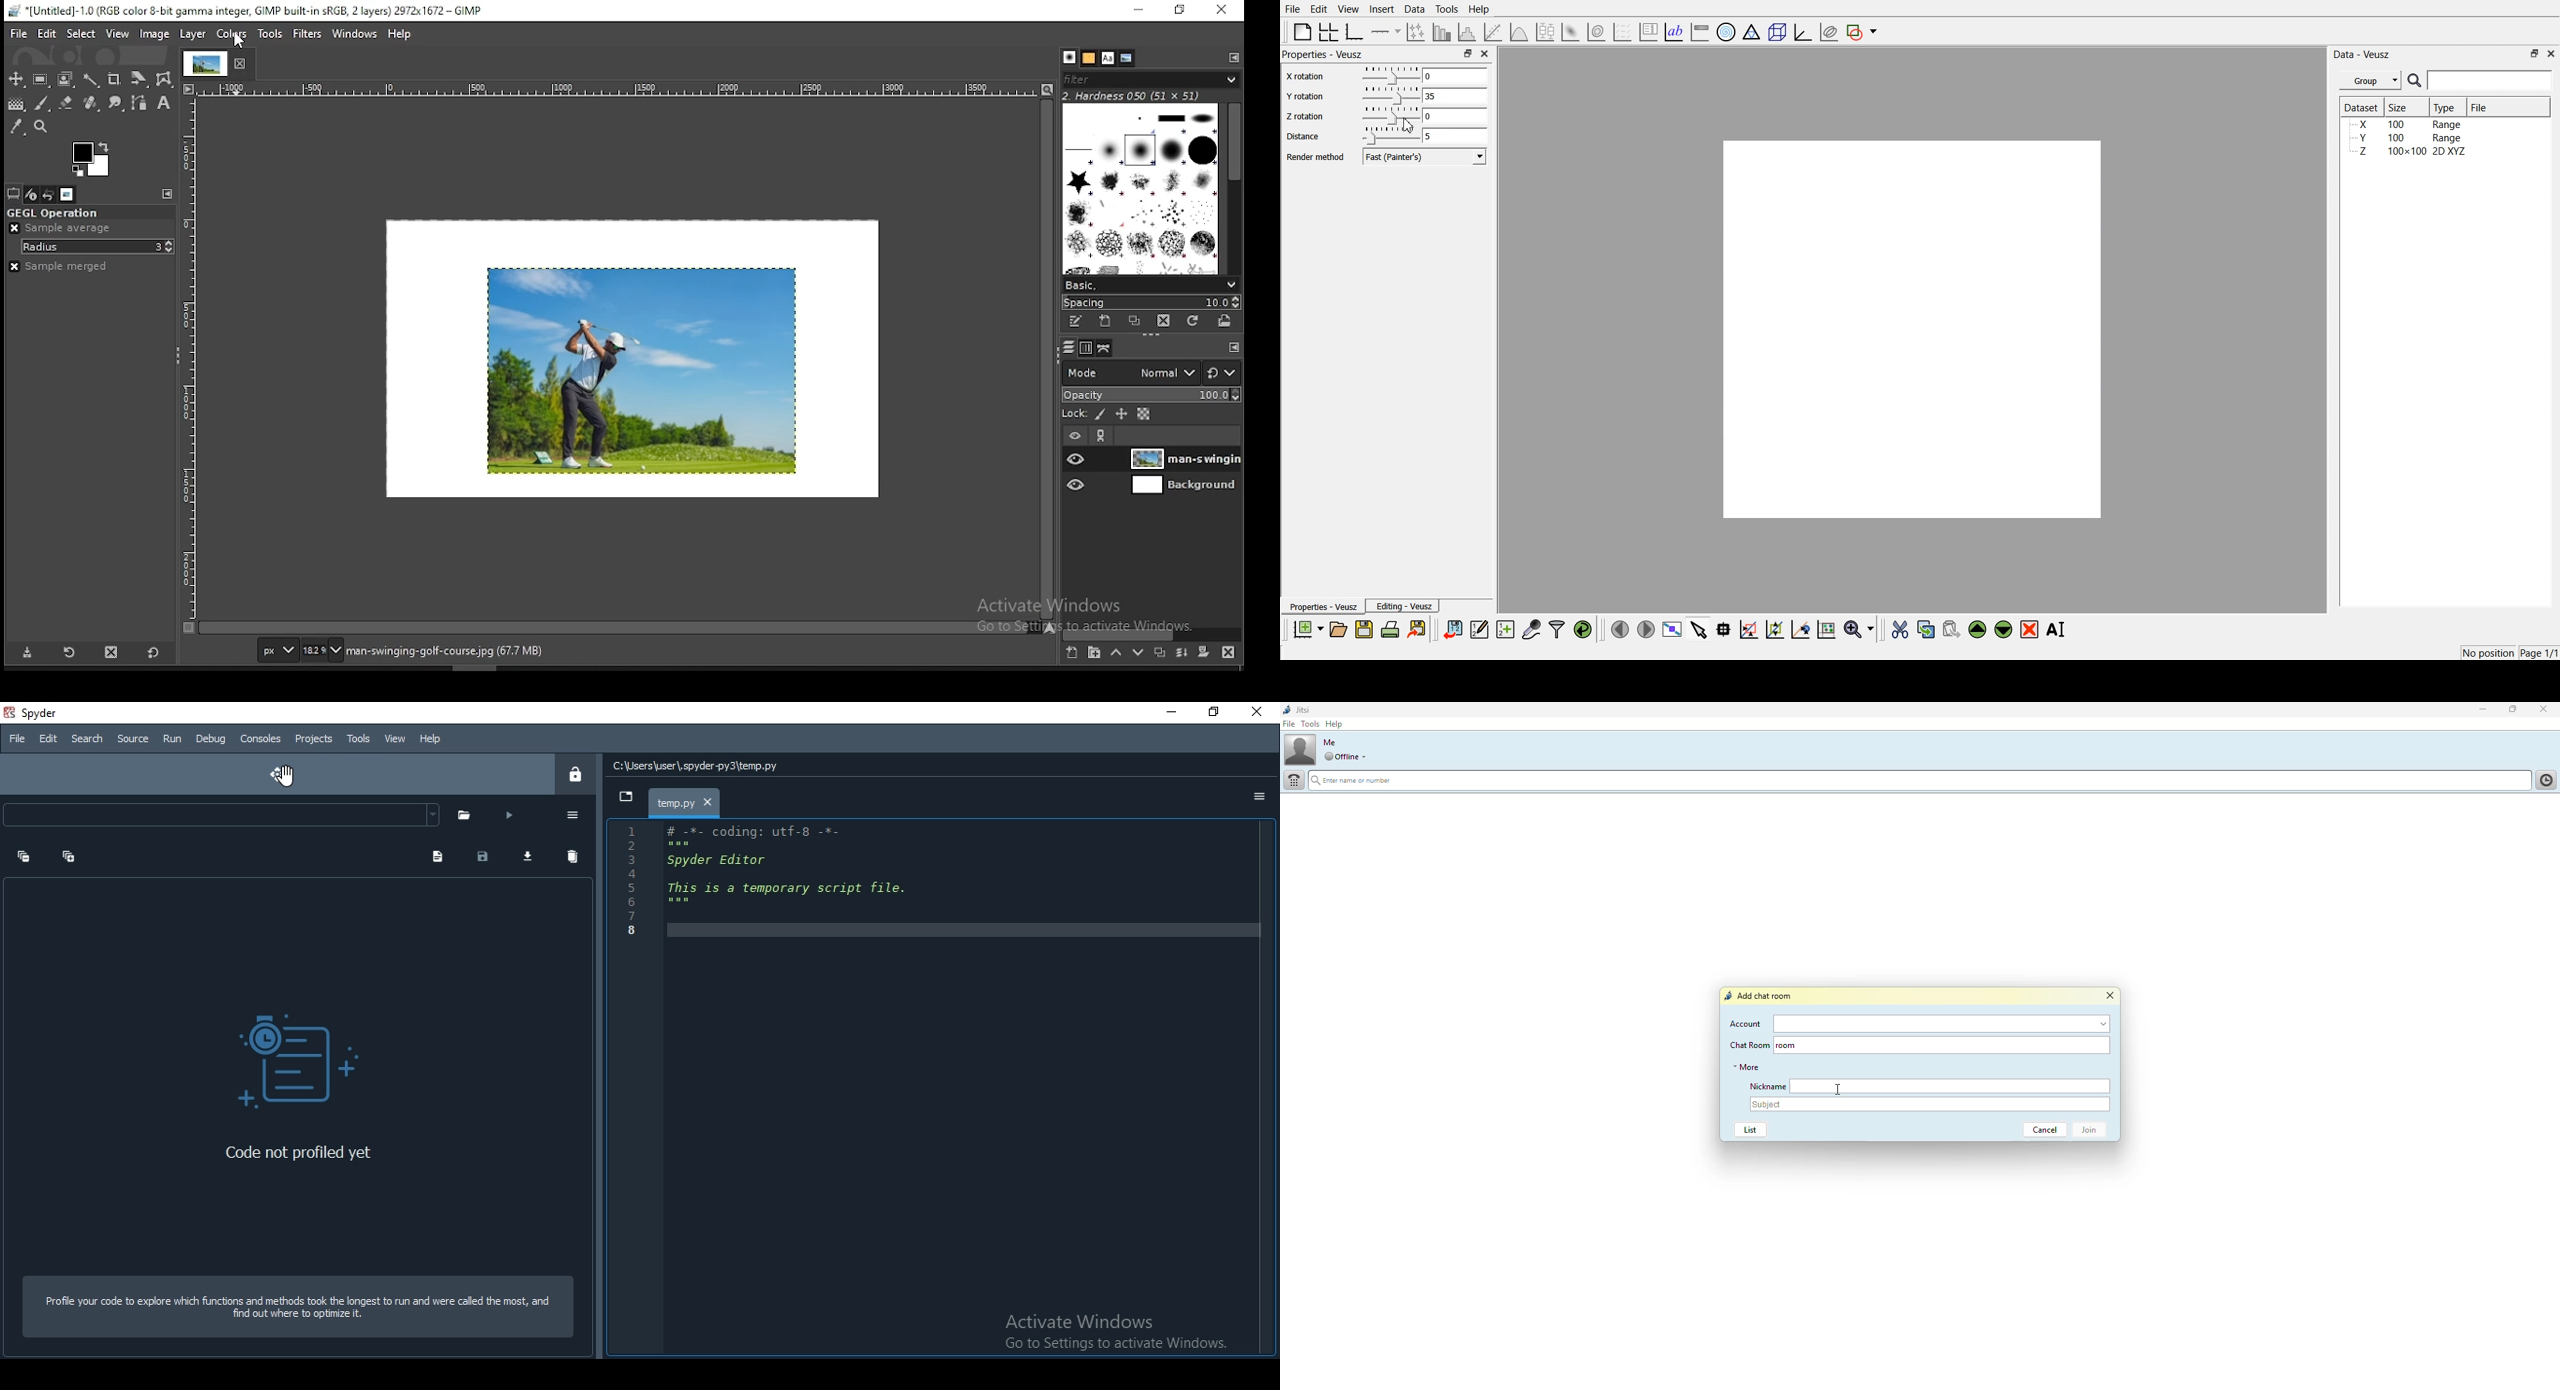 The image size is (2576, 1400). I want to click on folders, so click(468, 814).